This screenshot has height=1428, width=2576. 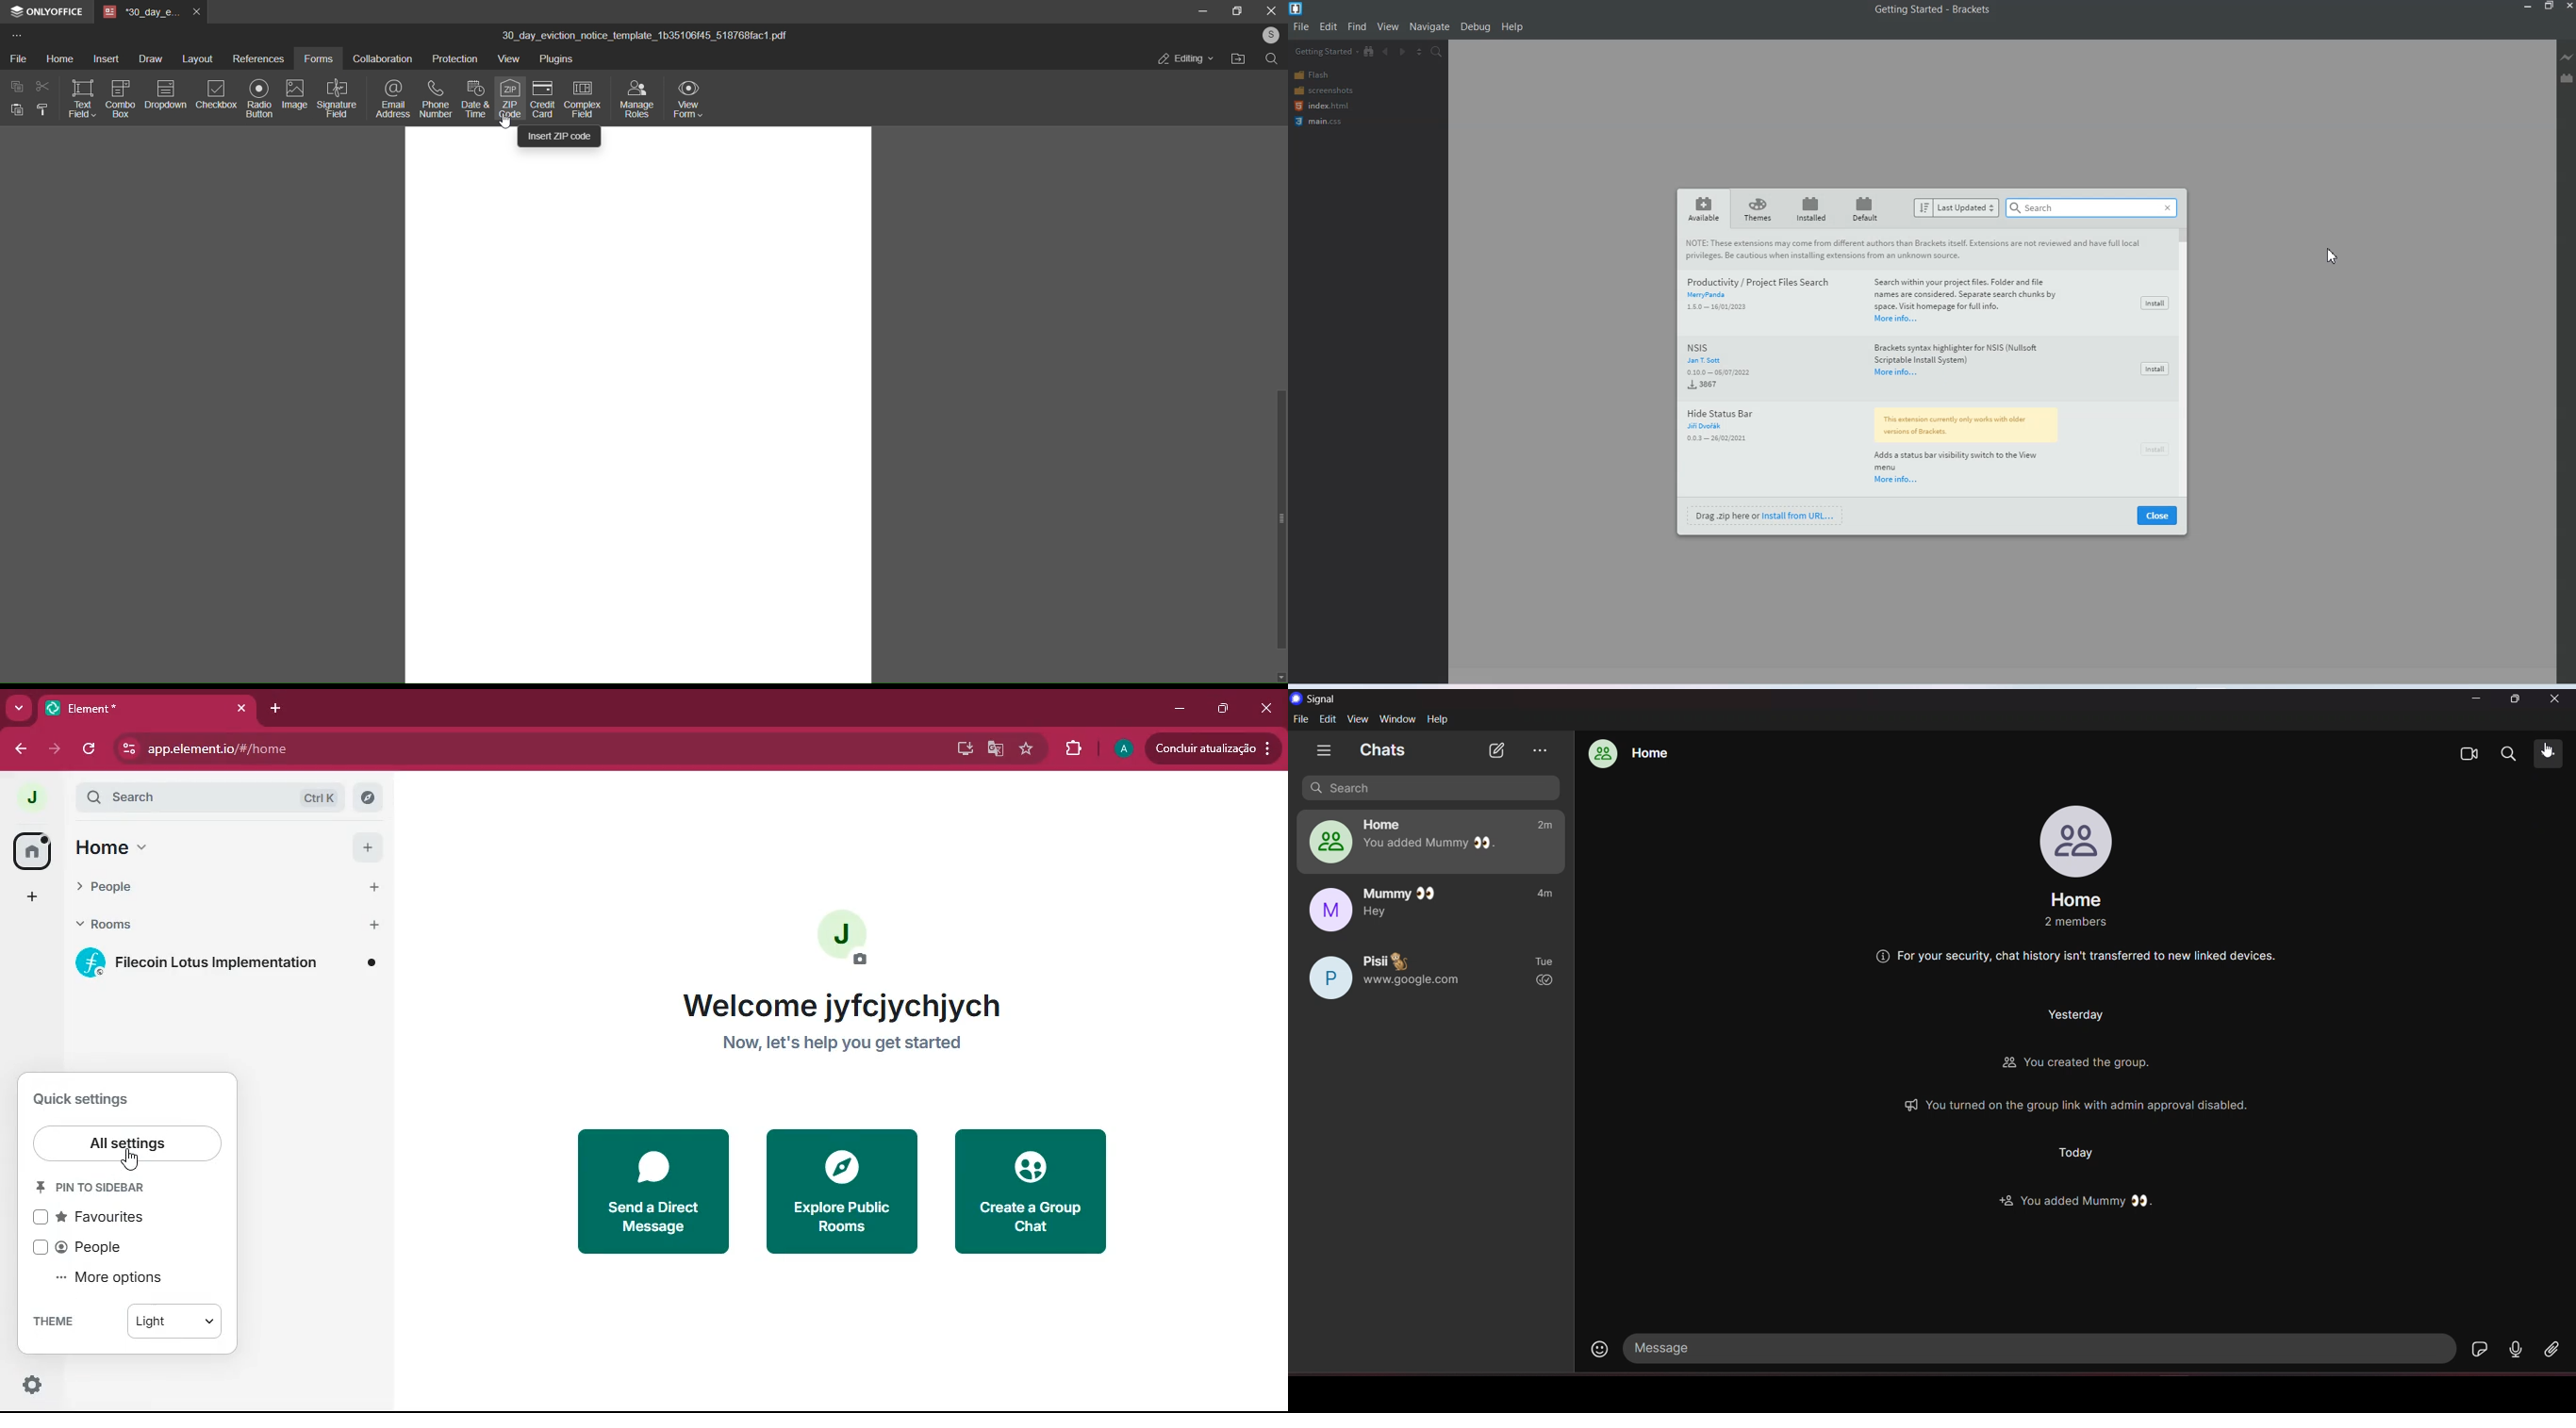 I want to click on cursor, so click(x=130, y=1159).